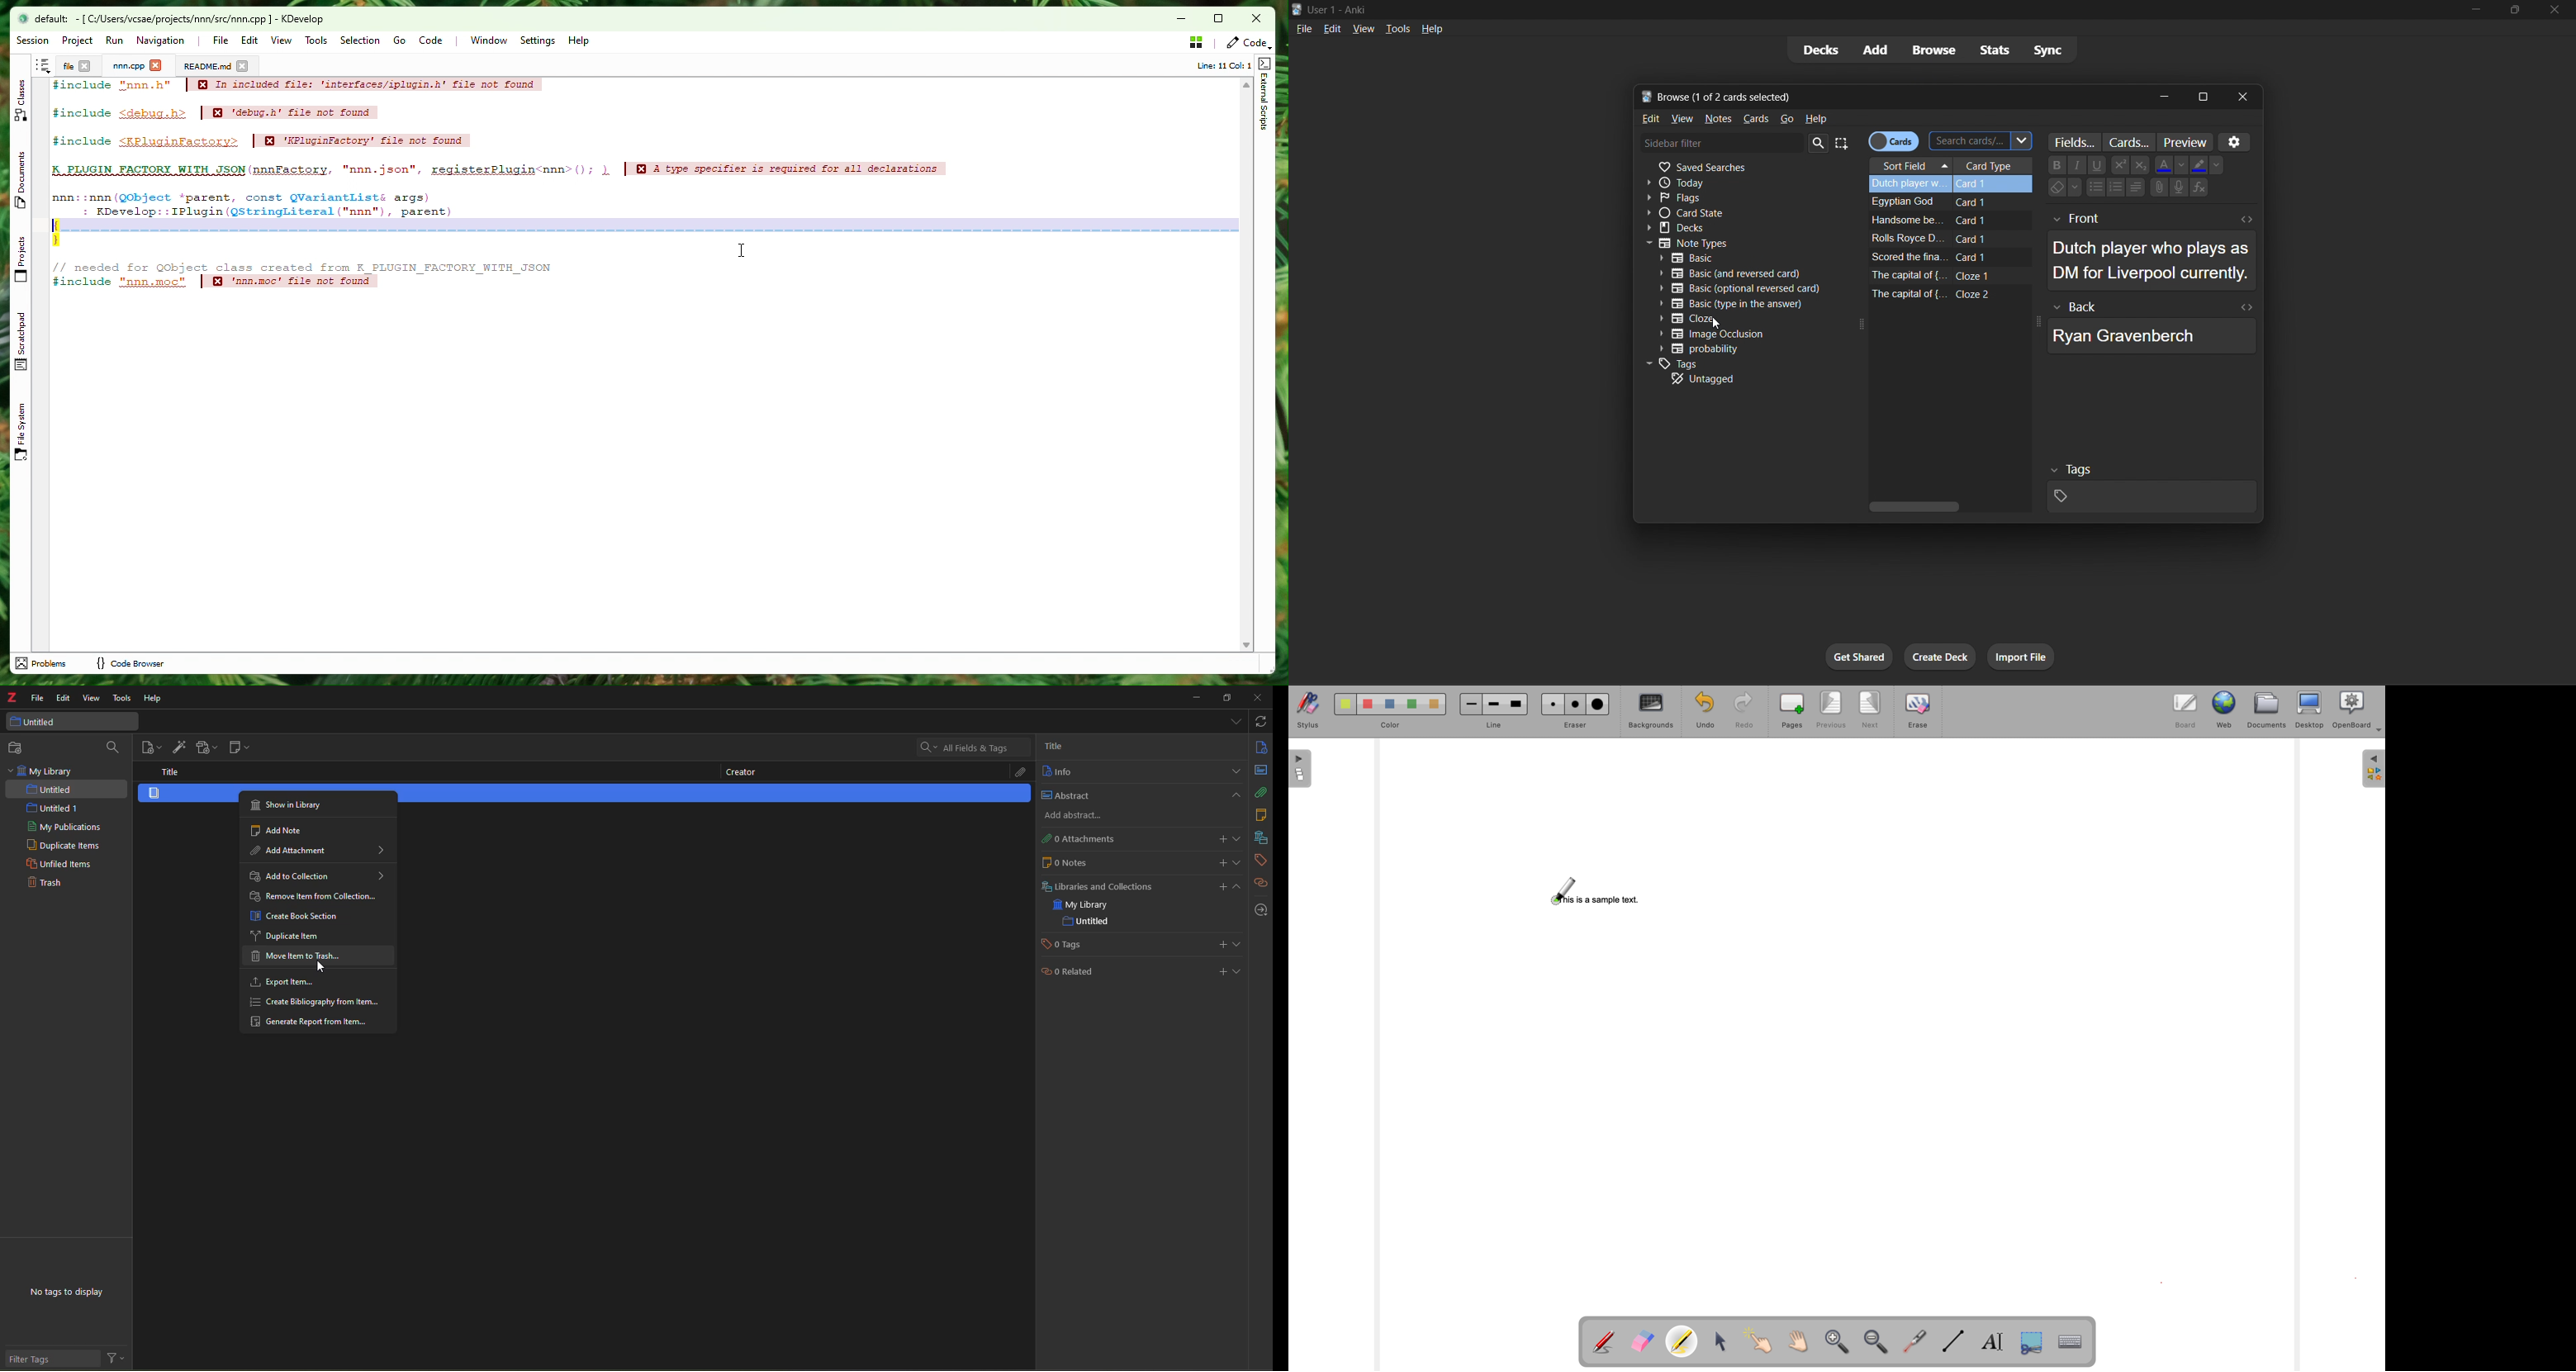 The height and width of the screenshot is (1372, 2576). What do you see at coordinates (1304, 28) in the screenshot?
I see `file` at bounding box center [1304, 28].